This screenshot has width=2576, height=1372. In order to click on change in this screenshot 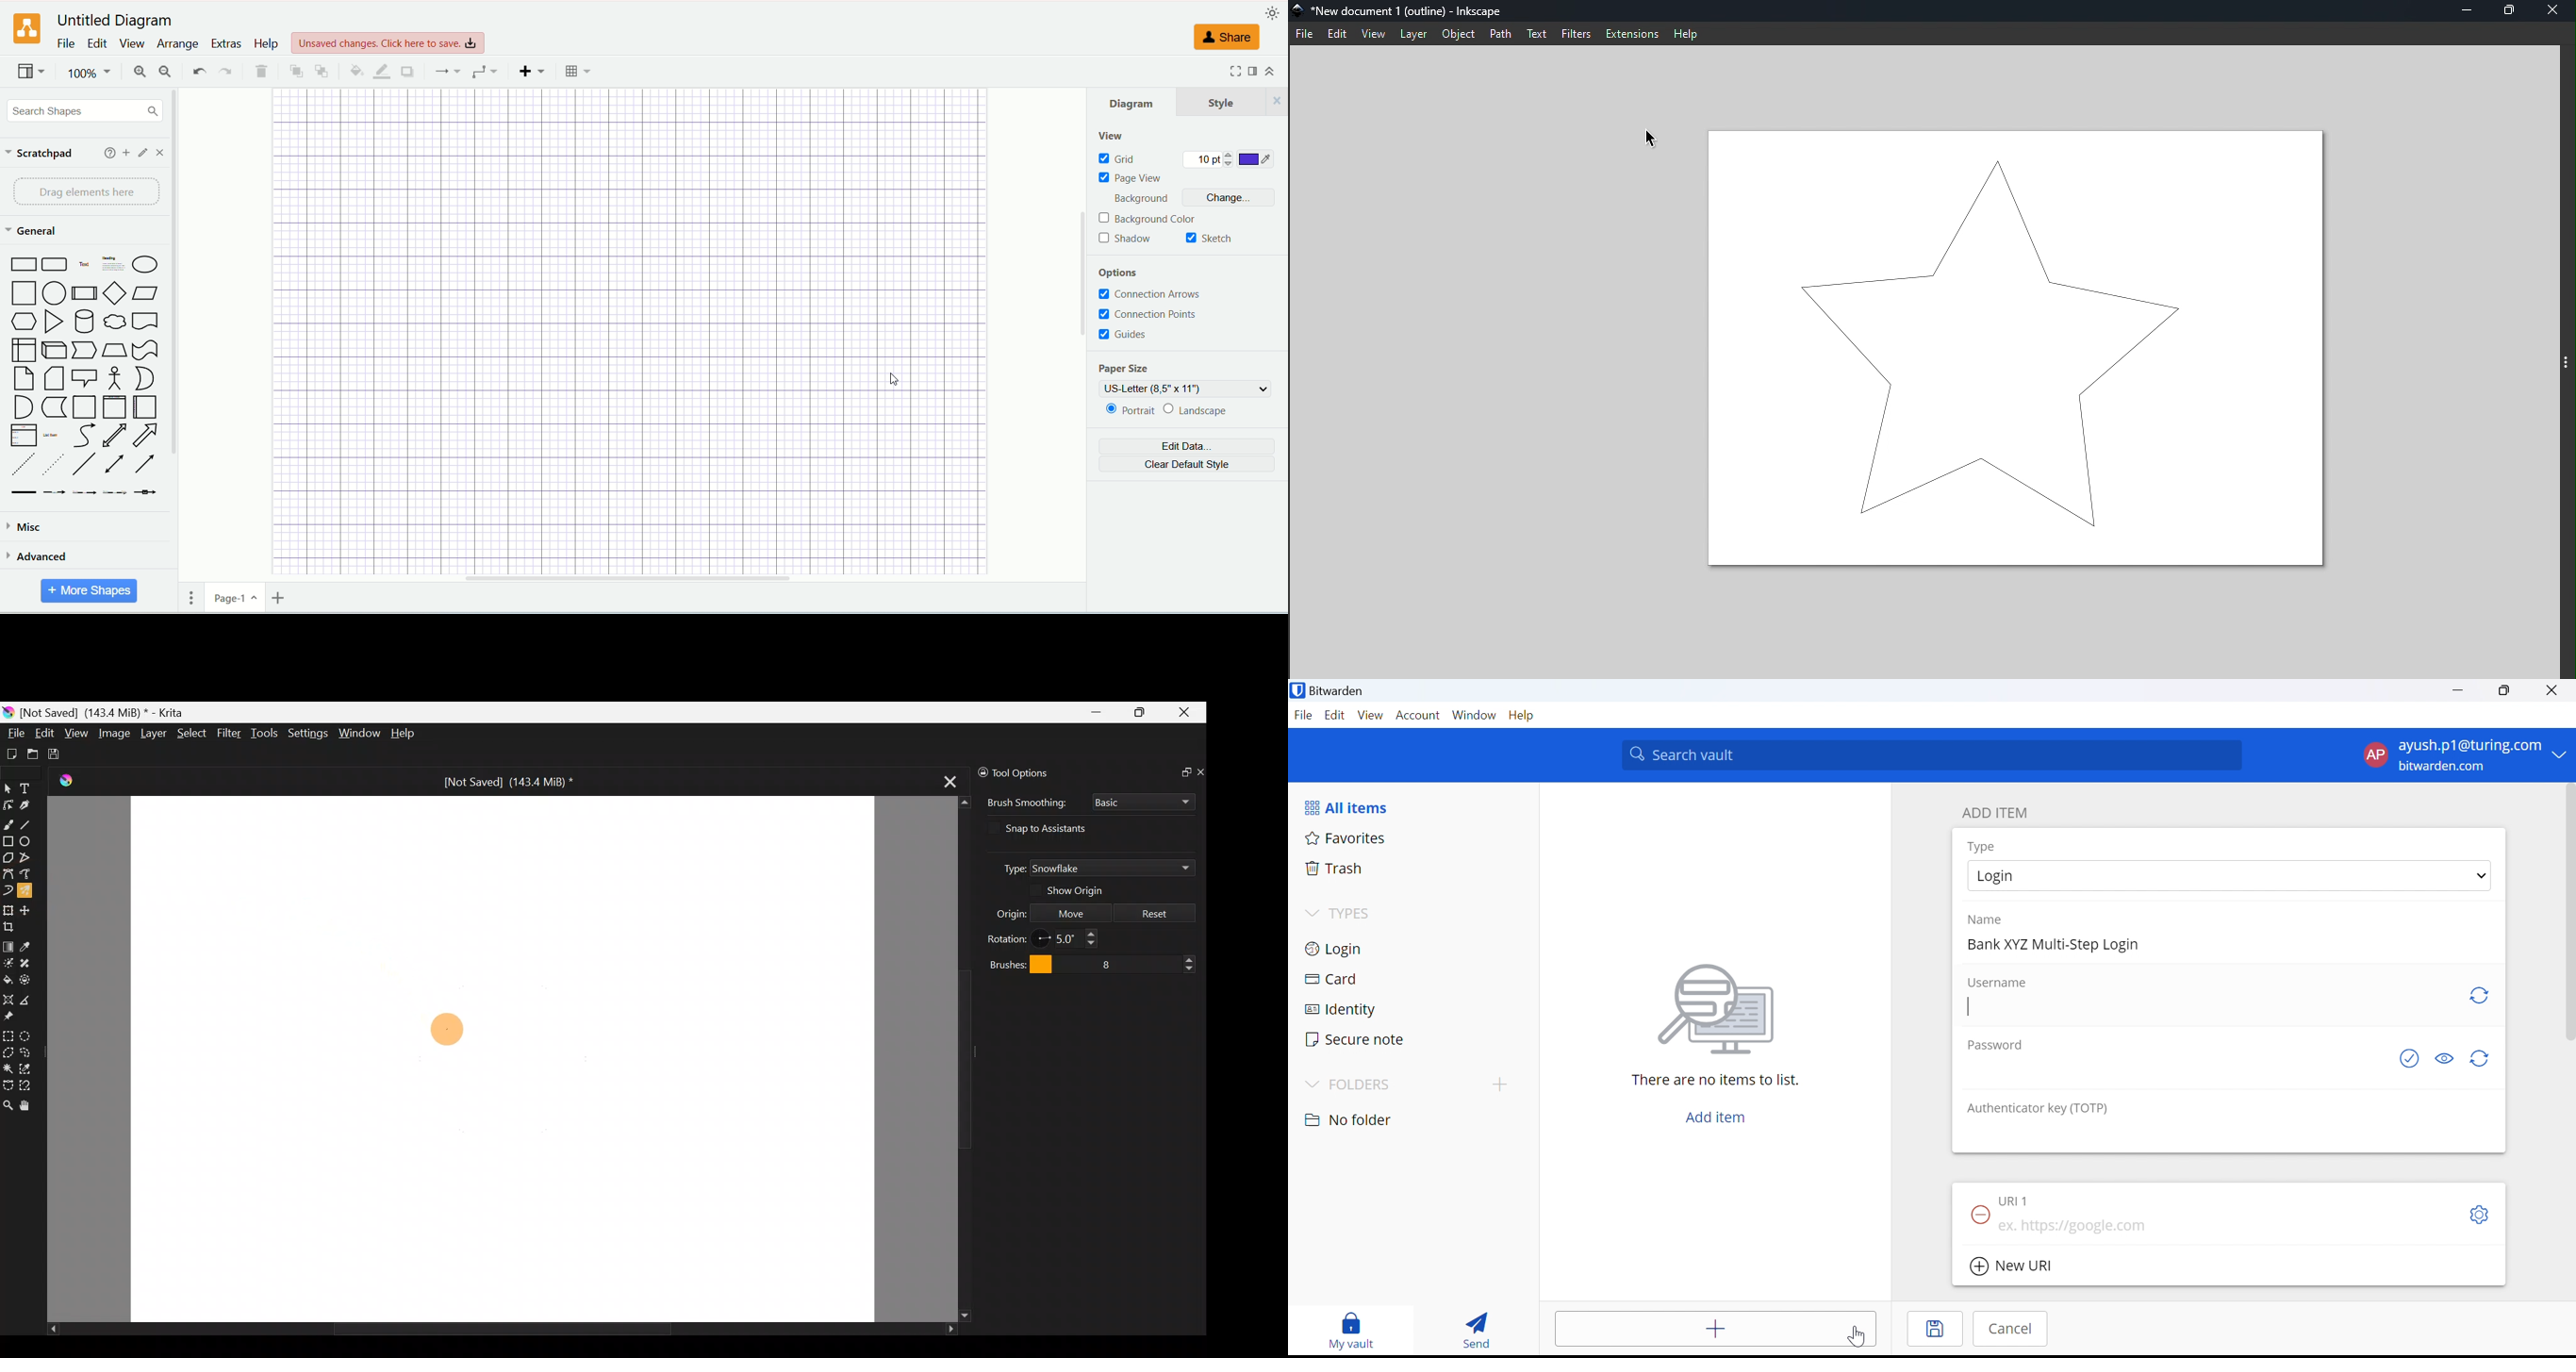, I will do `click(1226, 198)`.